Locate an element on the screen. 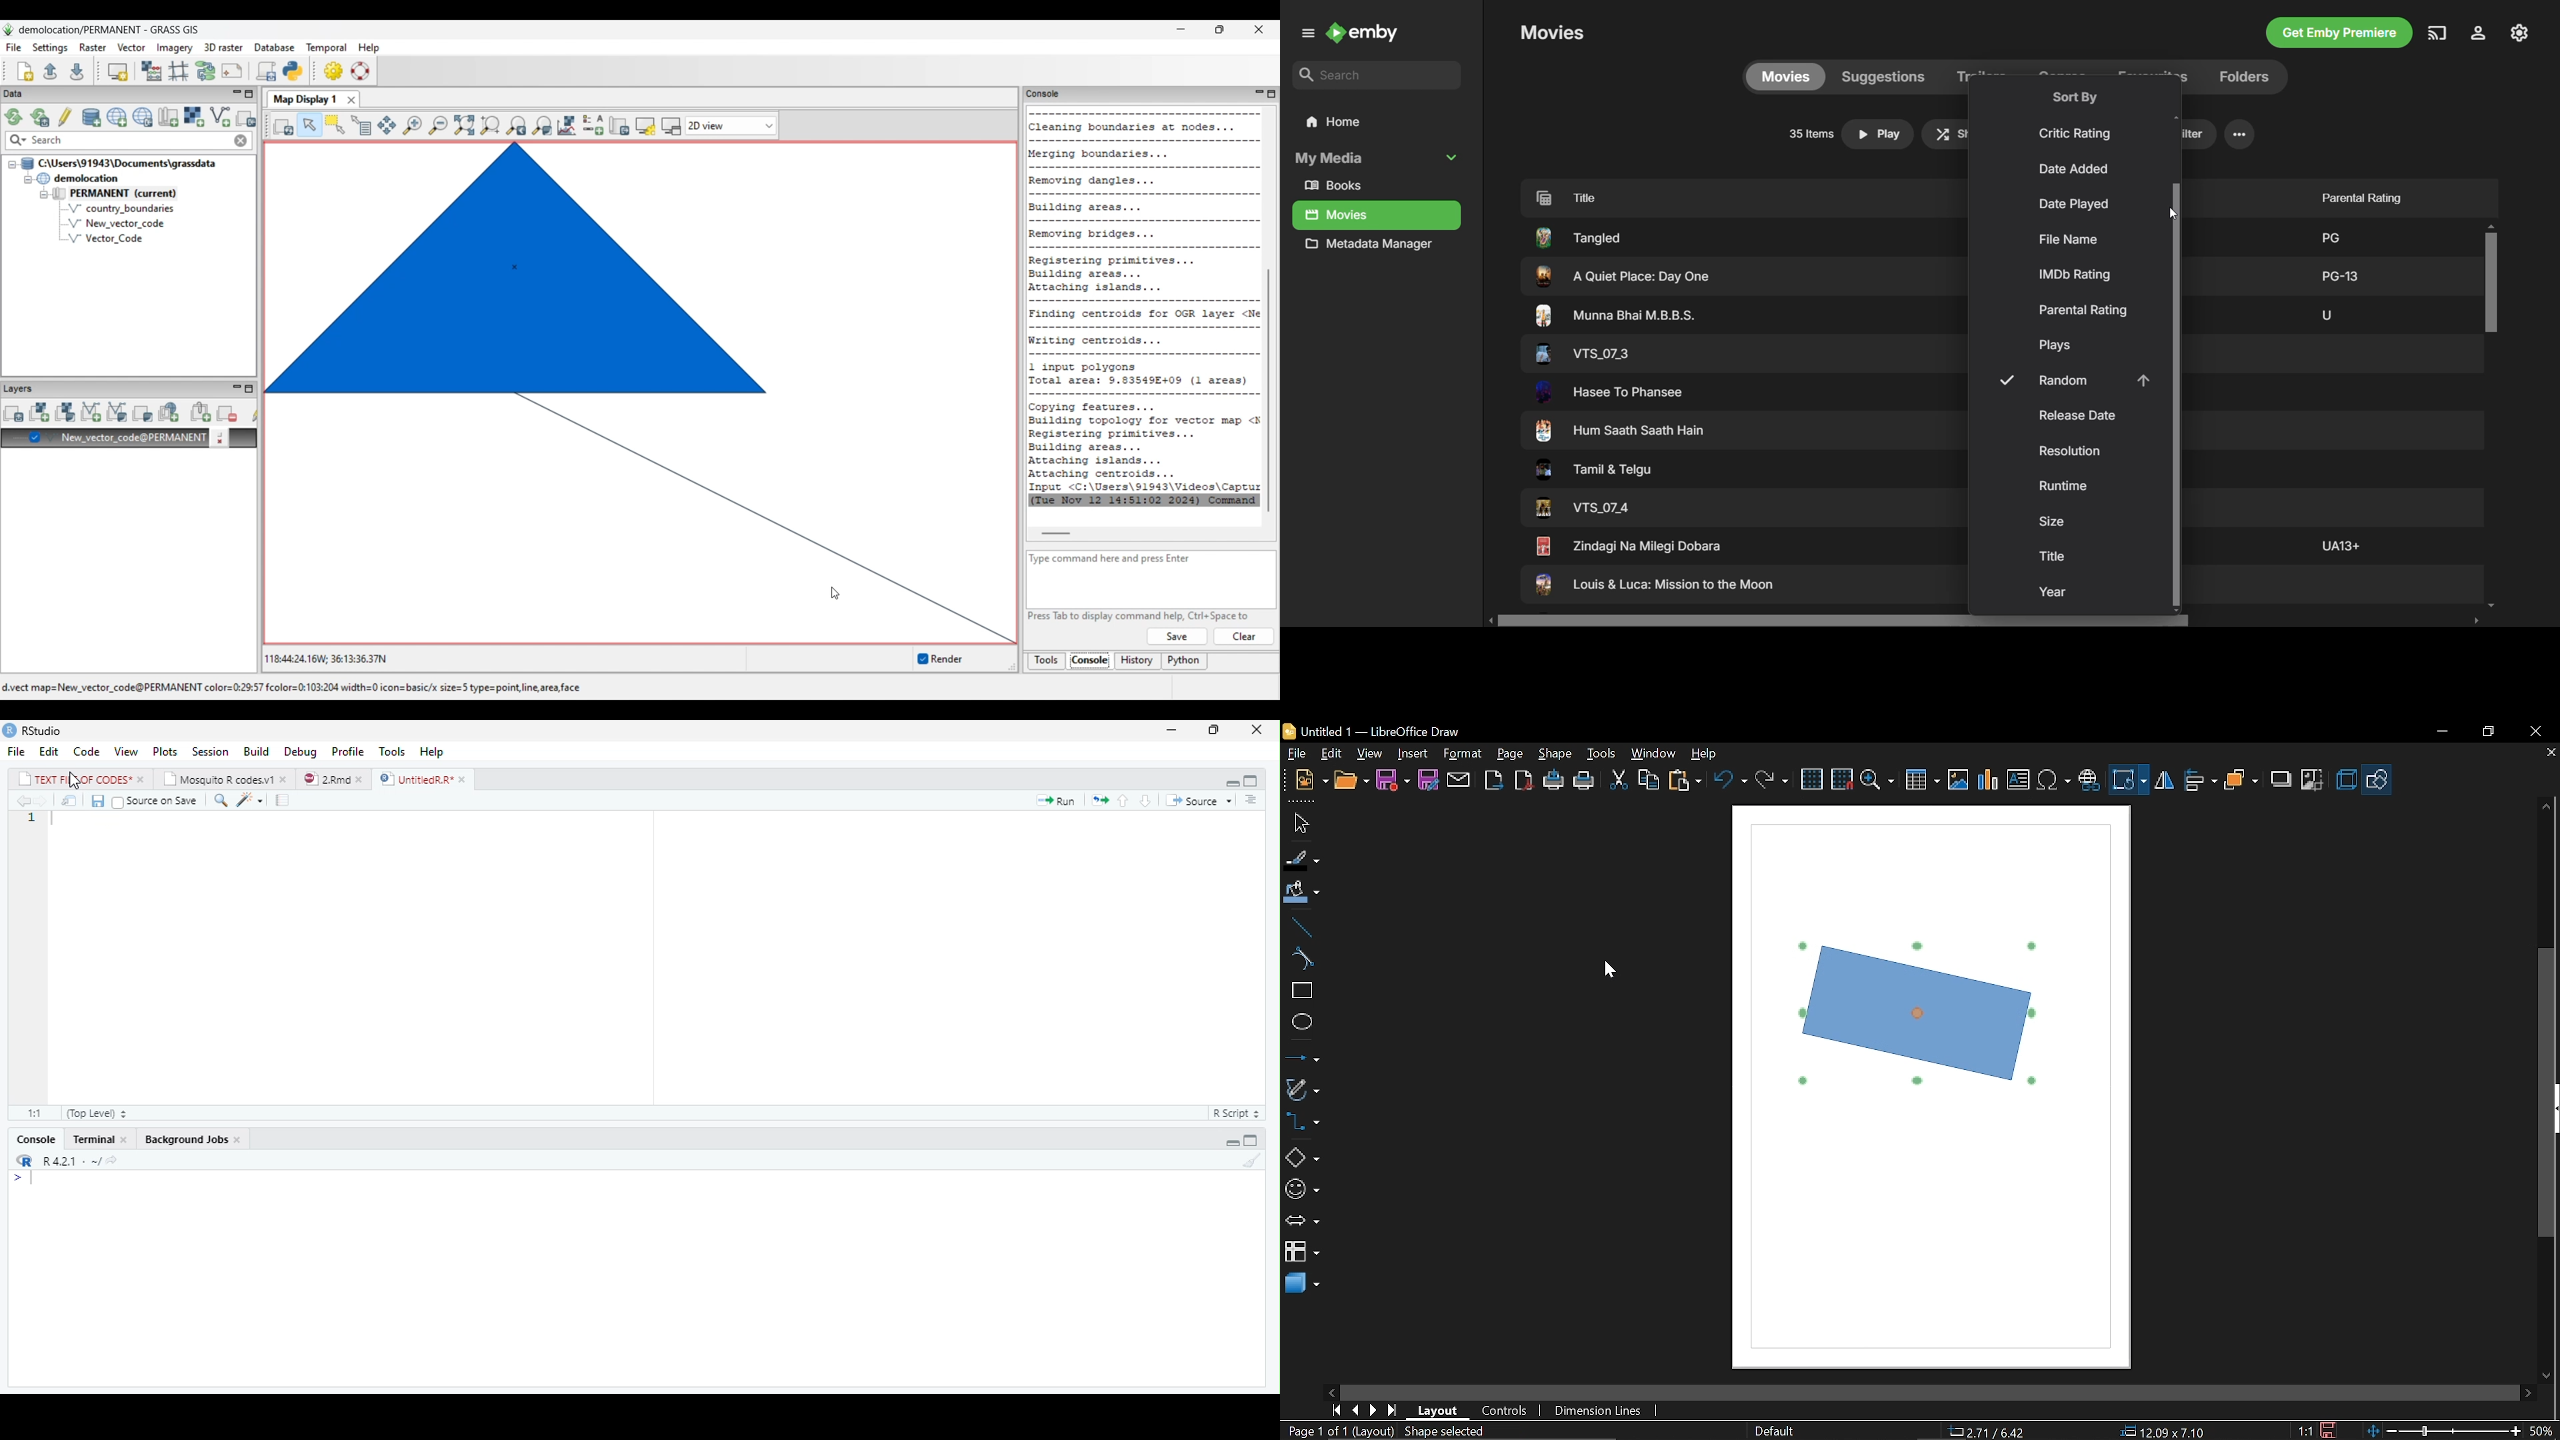 Image resolution: width=2576 pixels, height=1456 pixels. shapes is located at coordinates (2378, 779).